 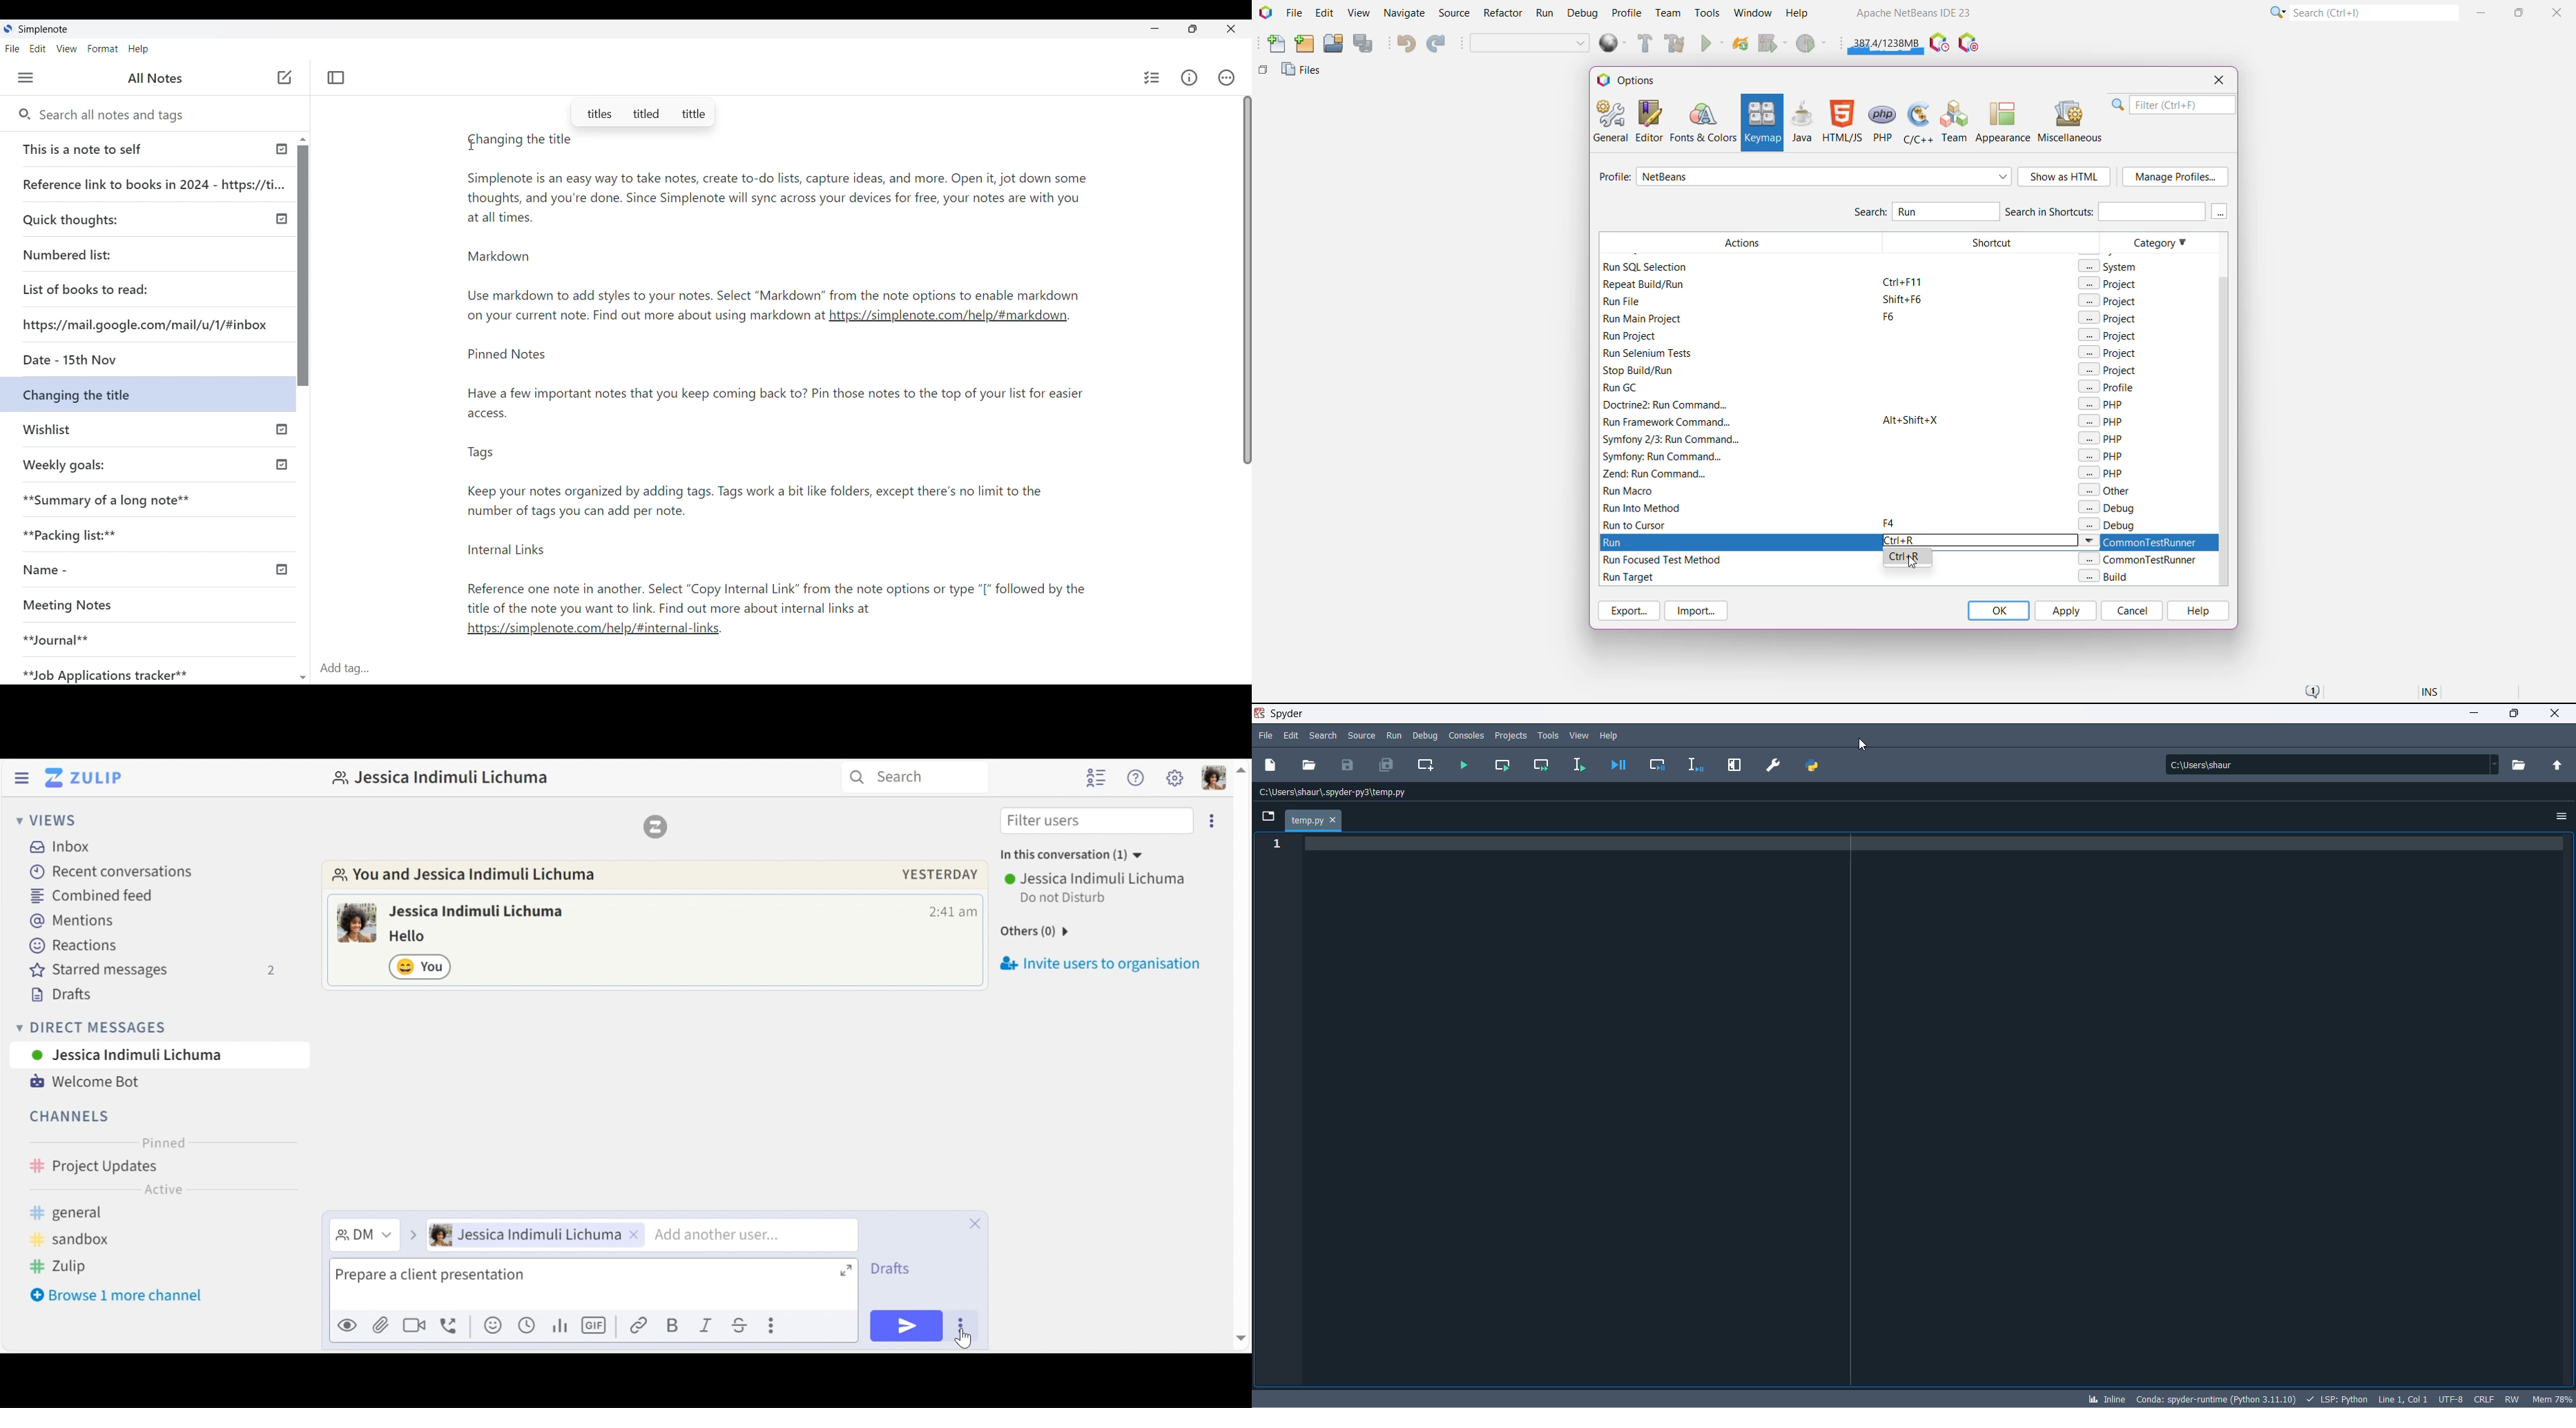 I want to click on Current note text, so click(x=776, y=233).